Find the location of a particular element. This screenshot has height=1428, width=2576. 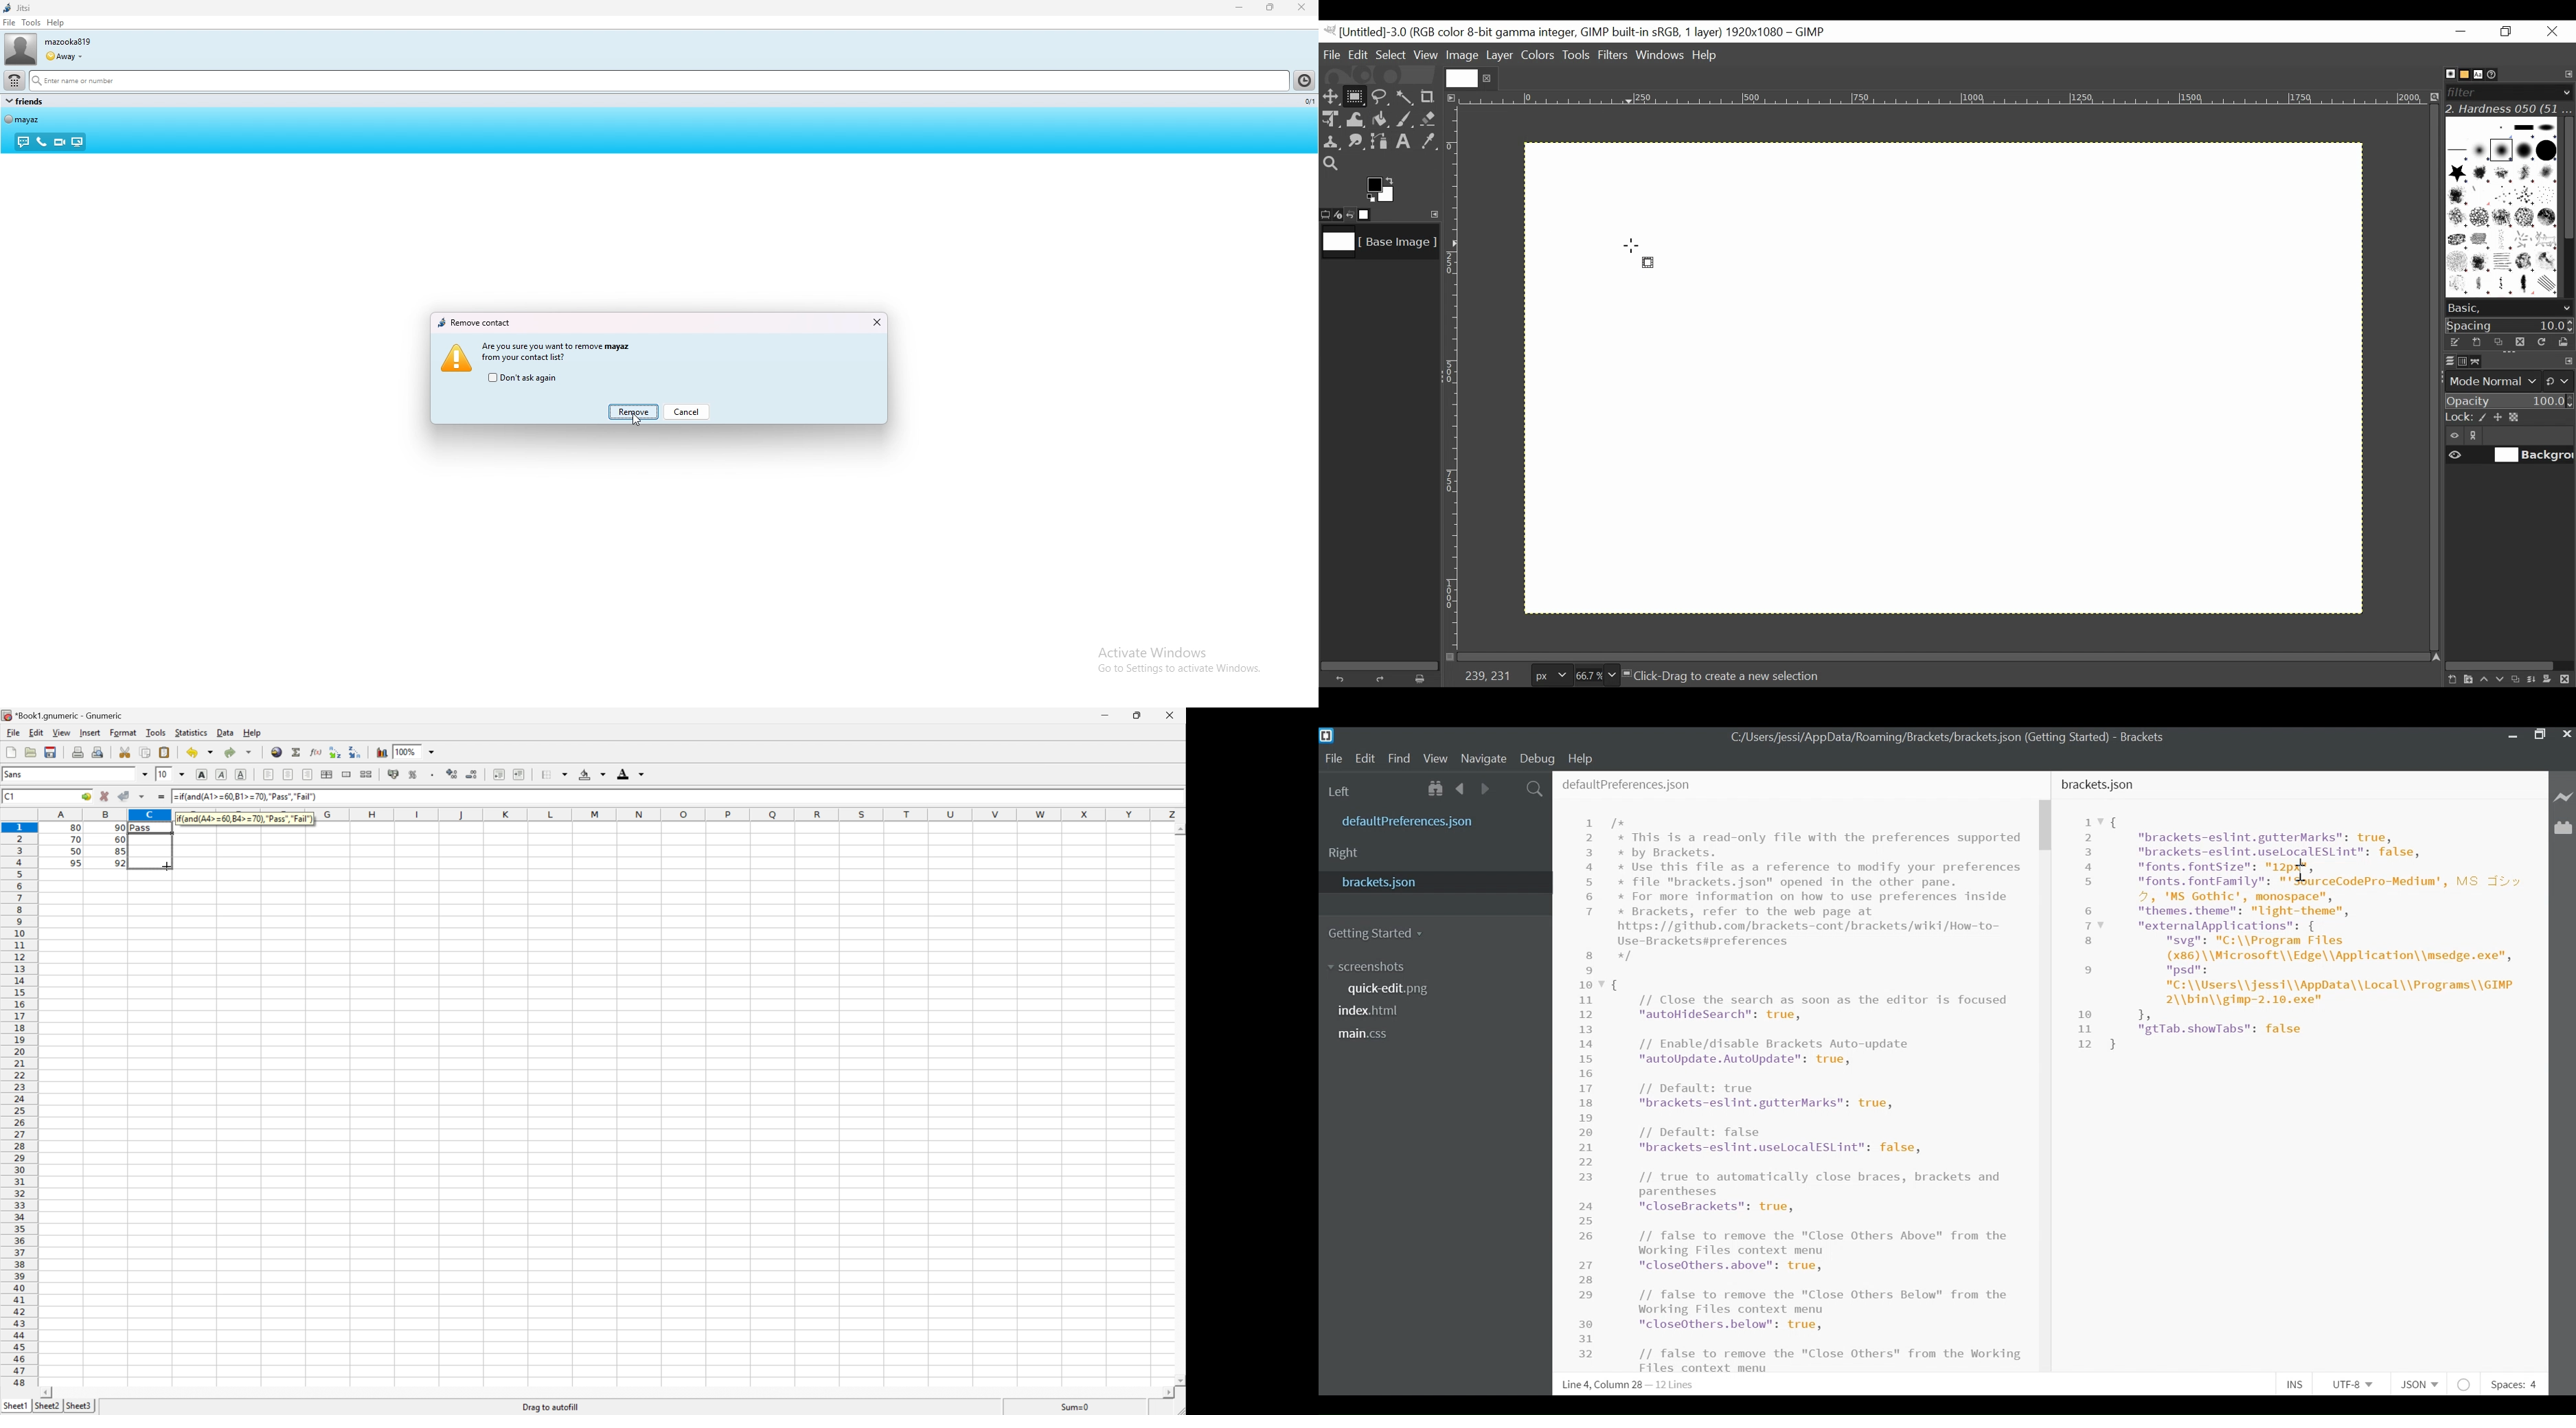

Layer is located at coordinates (1499, 54).